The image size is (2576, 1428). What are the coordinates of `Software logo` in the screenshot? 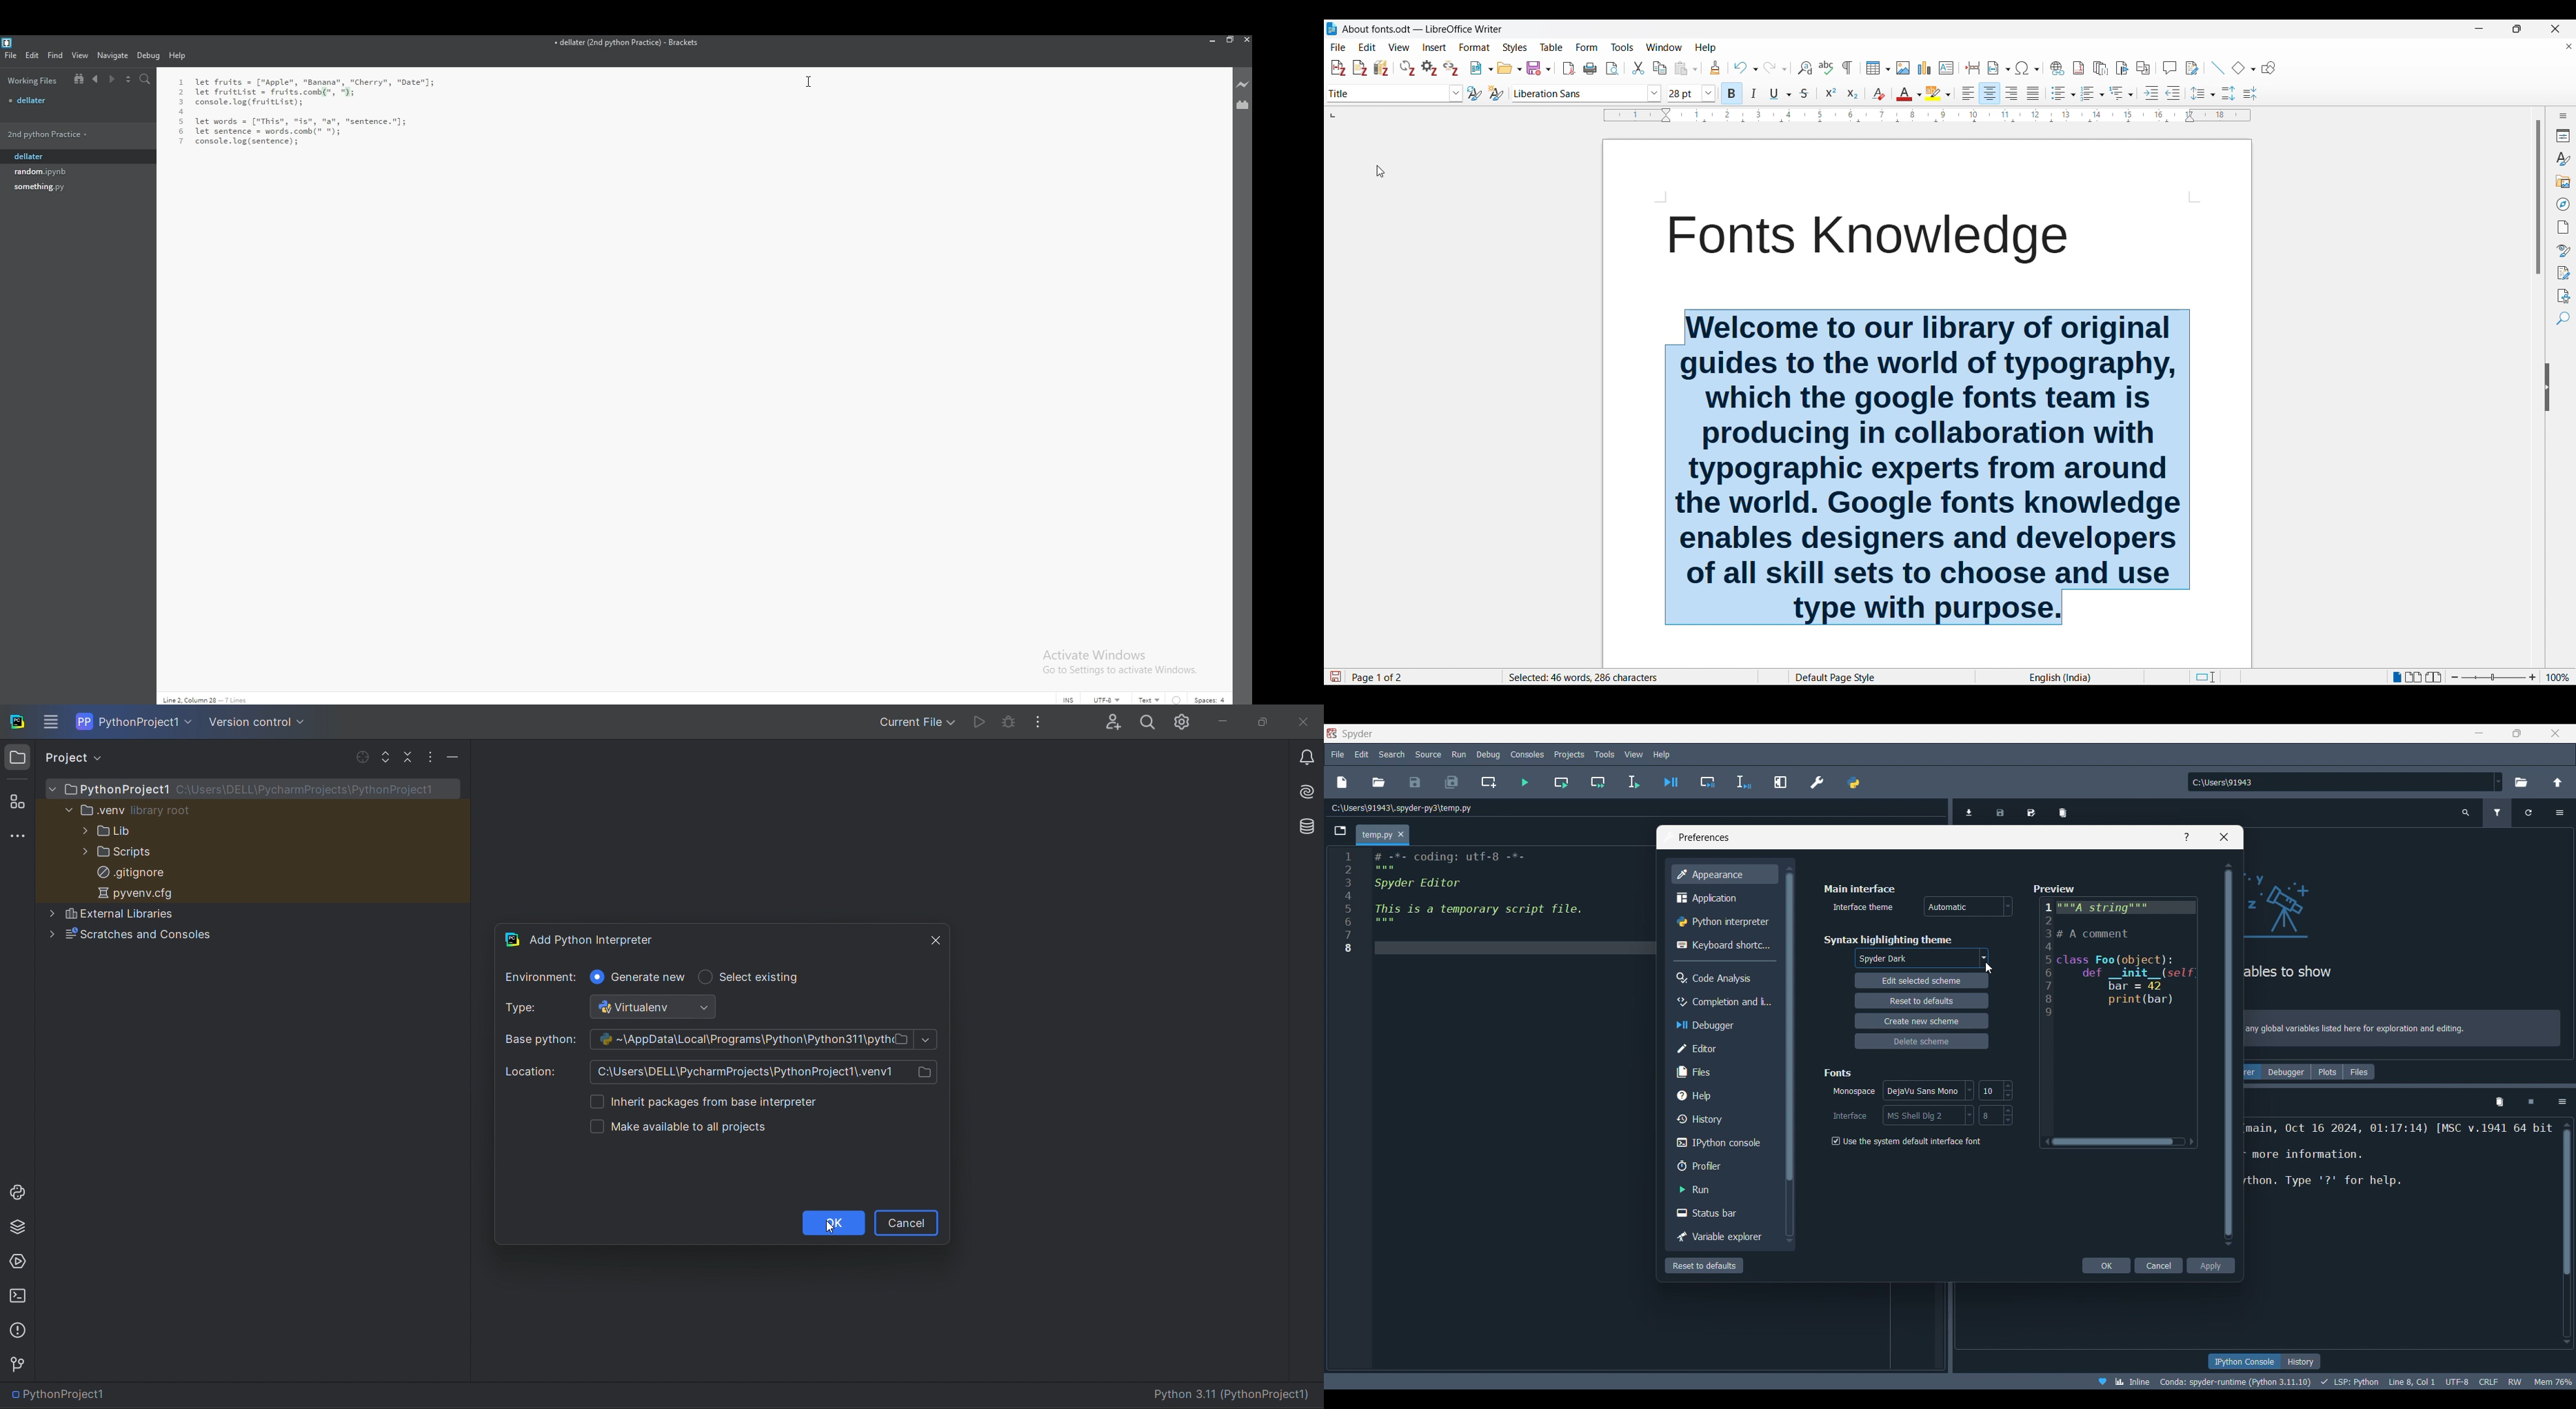 It's located at (1357, 734).